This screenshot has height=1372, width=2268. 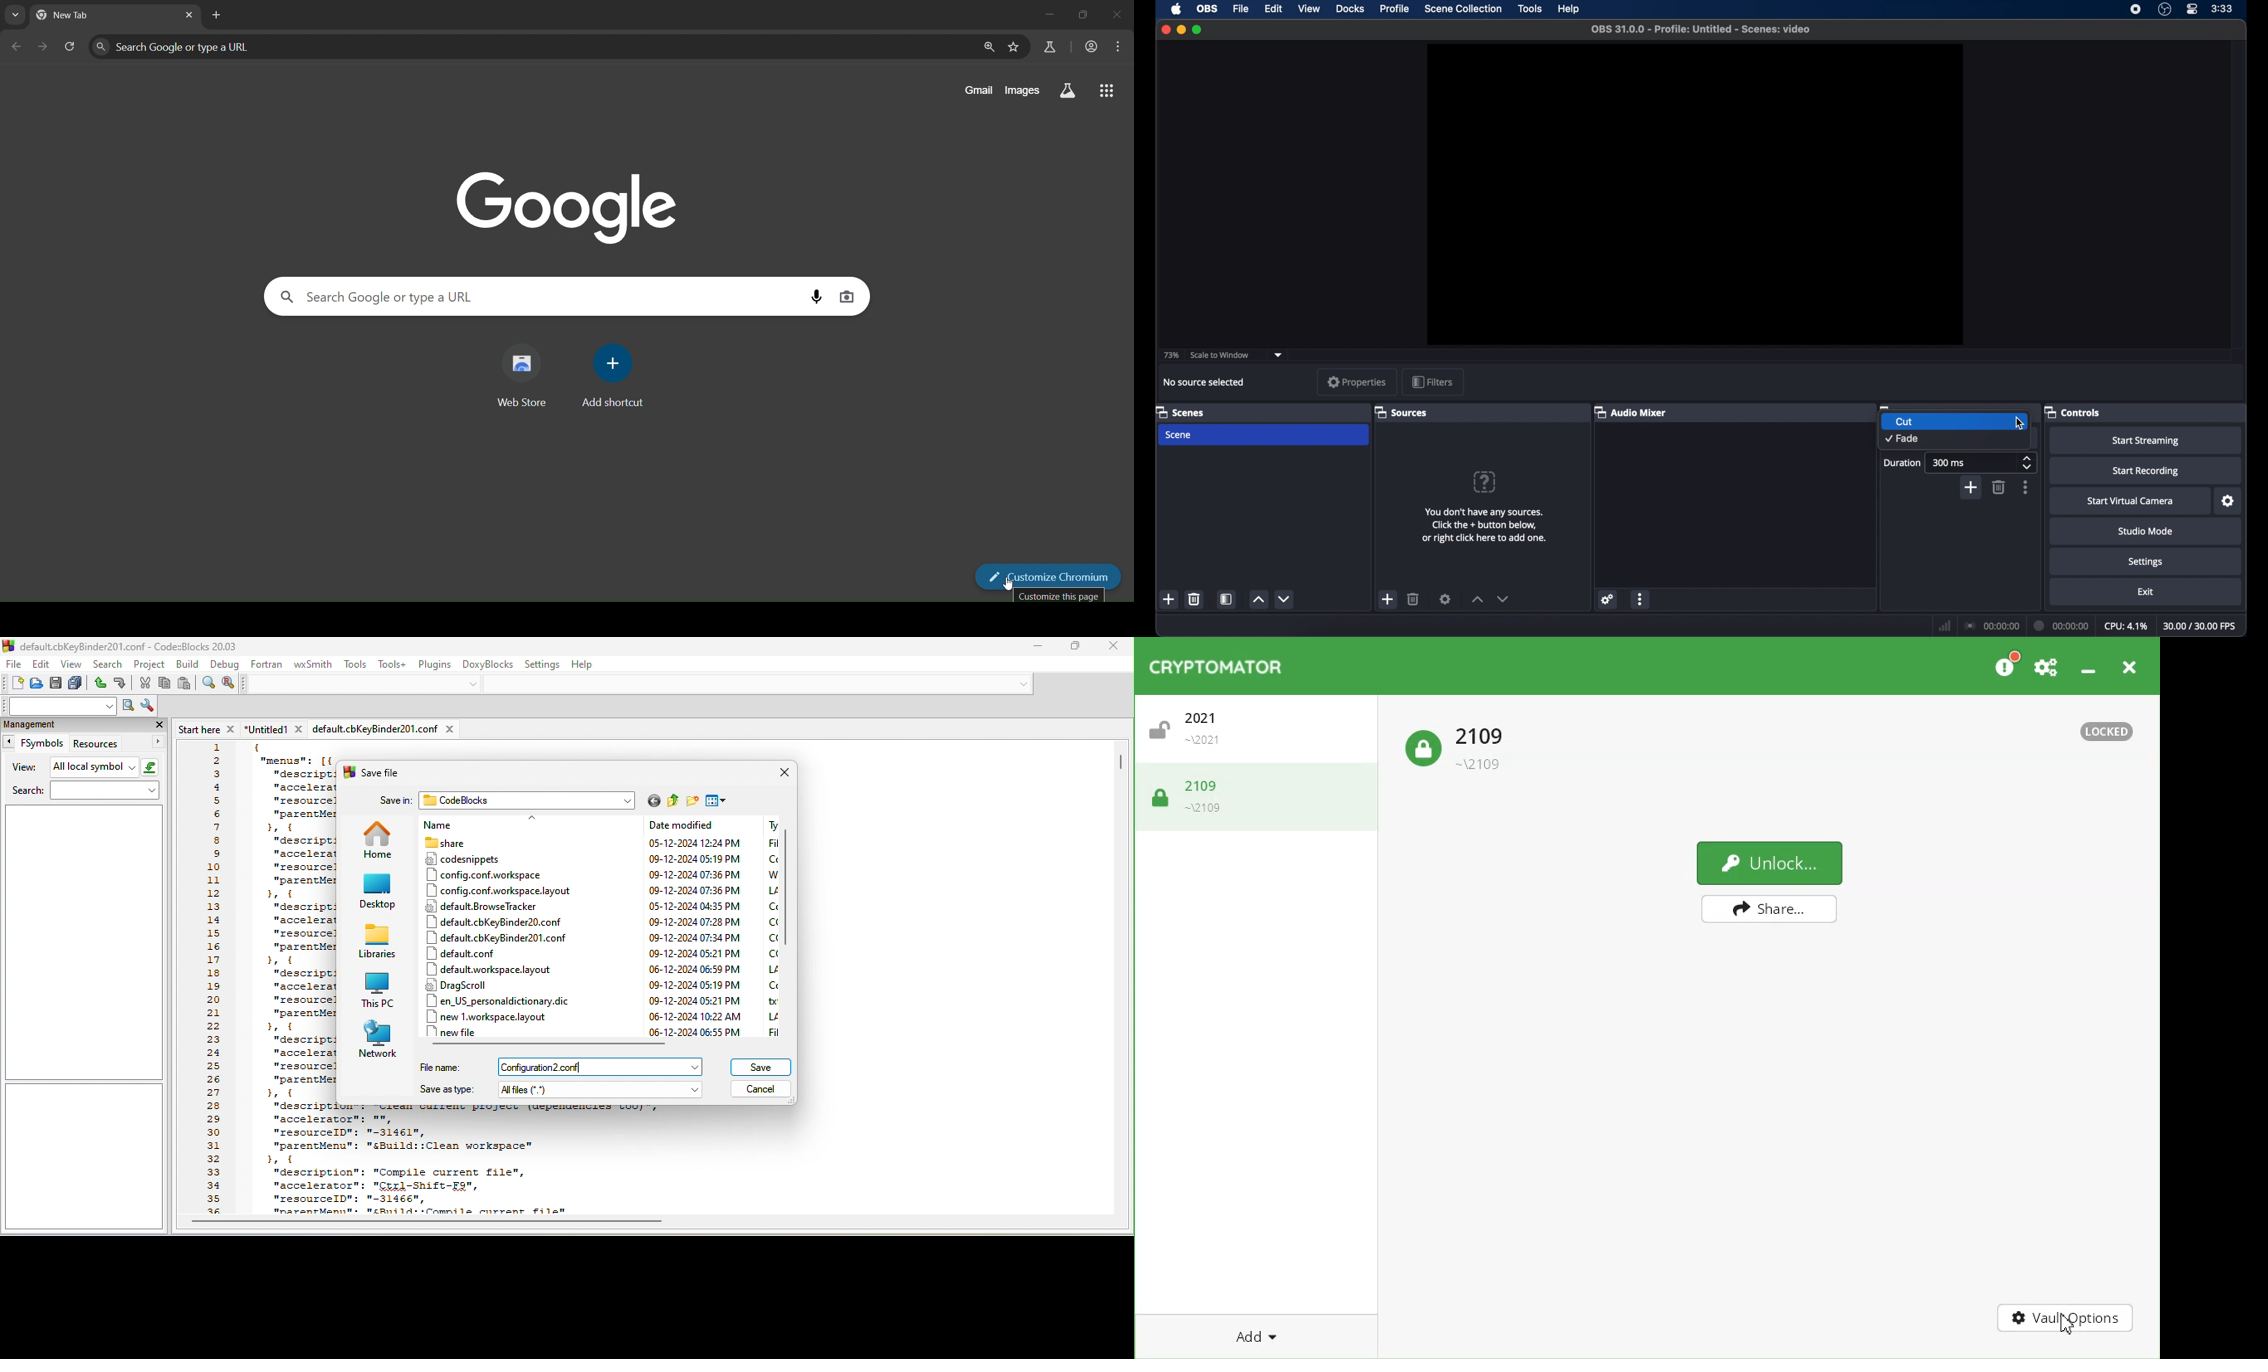 What do you see at coordinates (440, 1067) in the screenshot?
I see `File name:` at bounding box center [440, 1067].